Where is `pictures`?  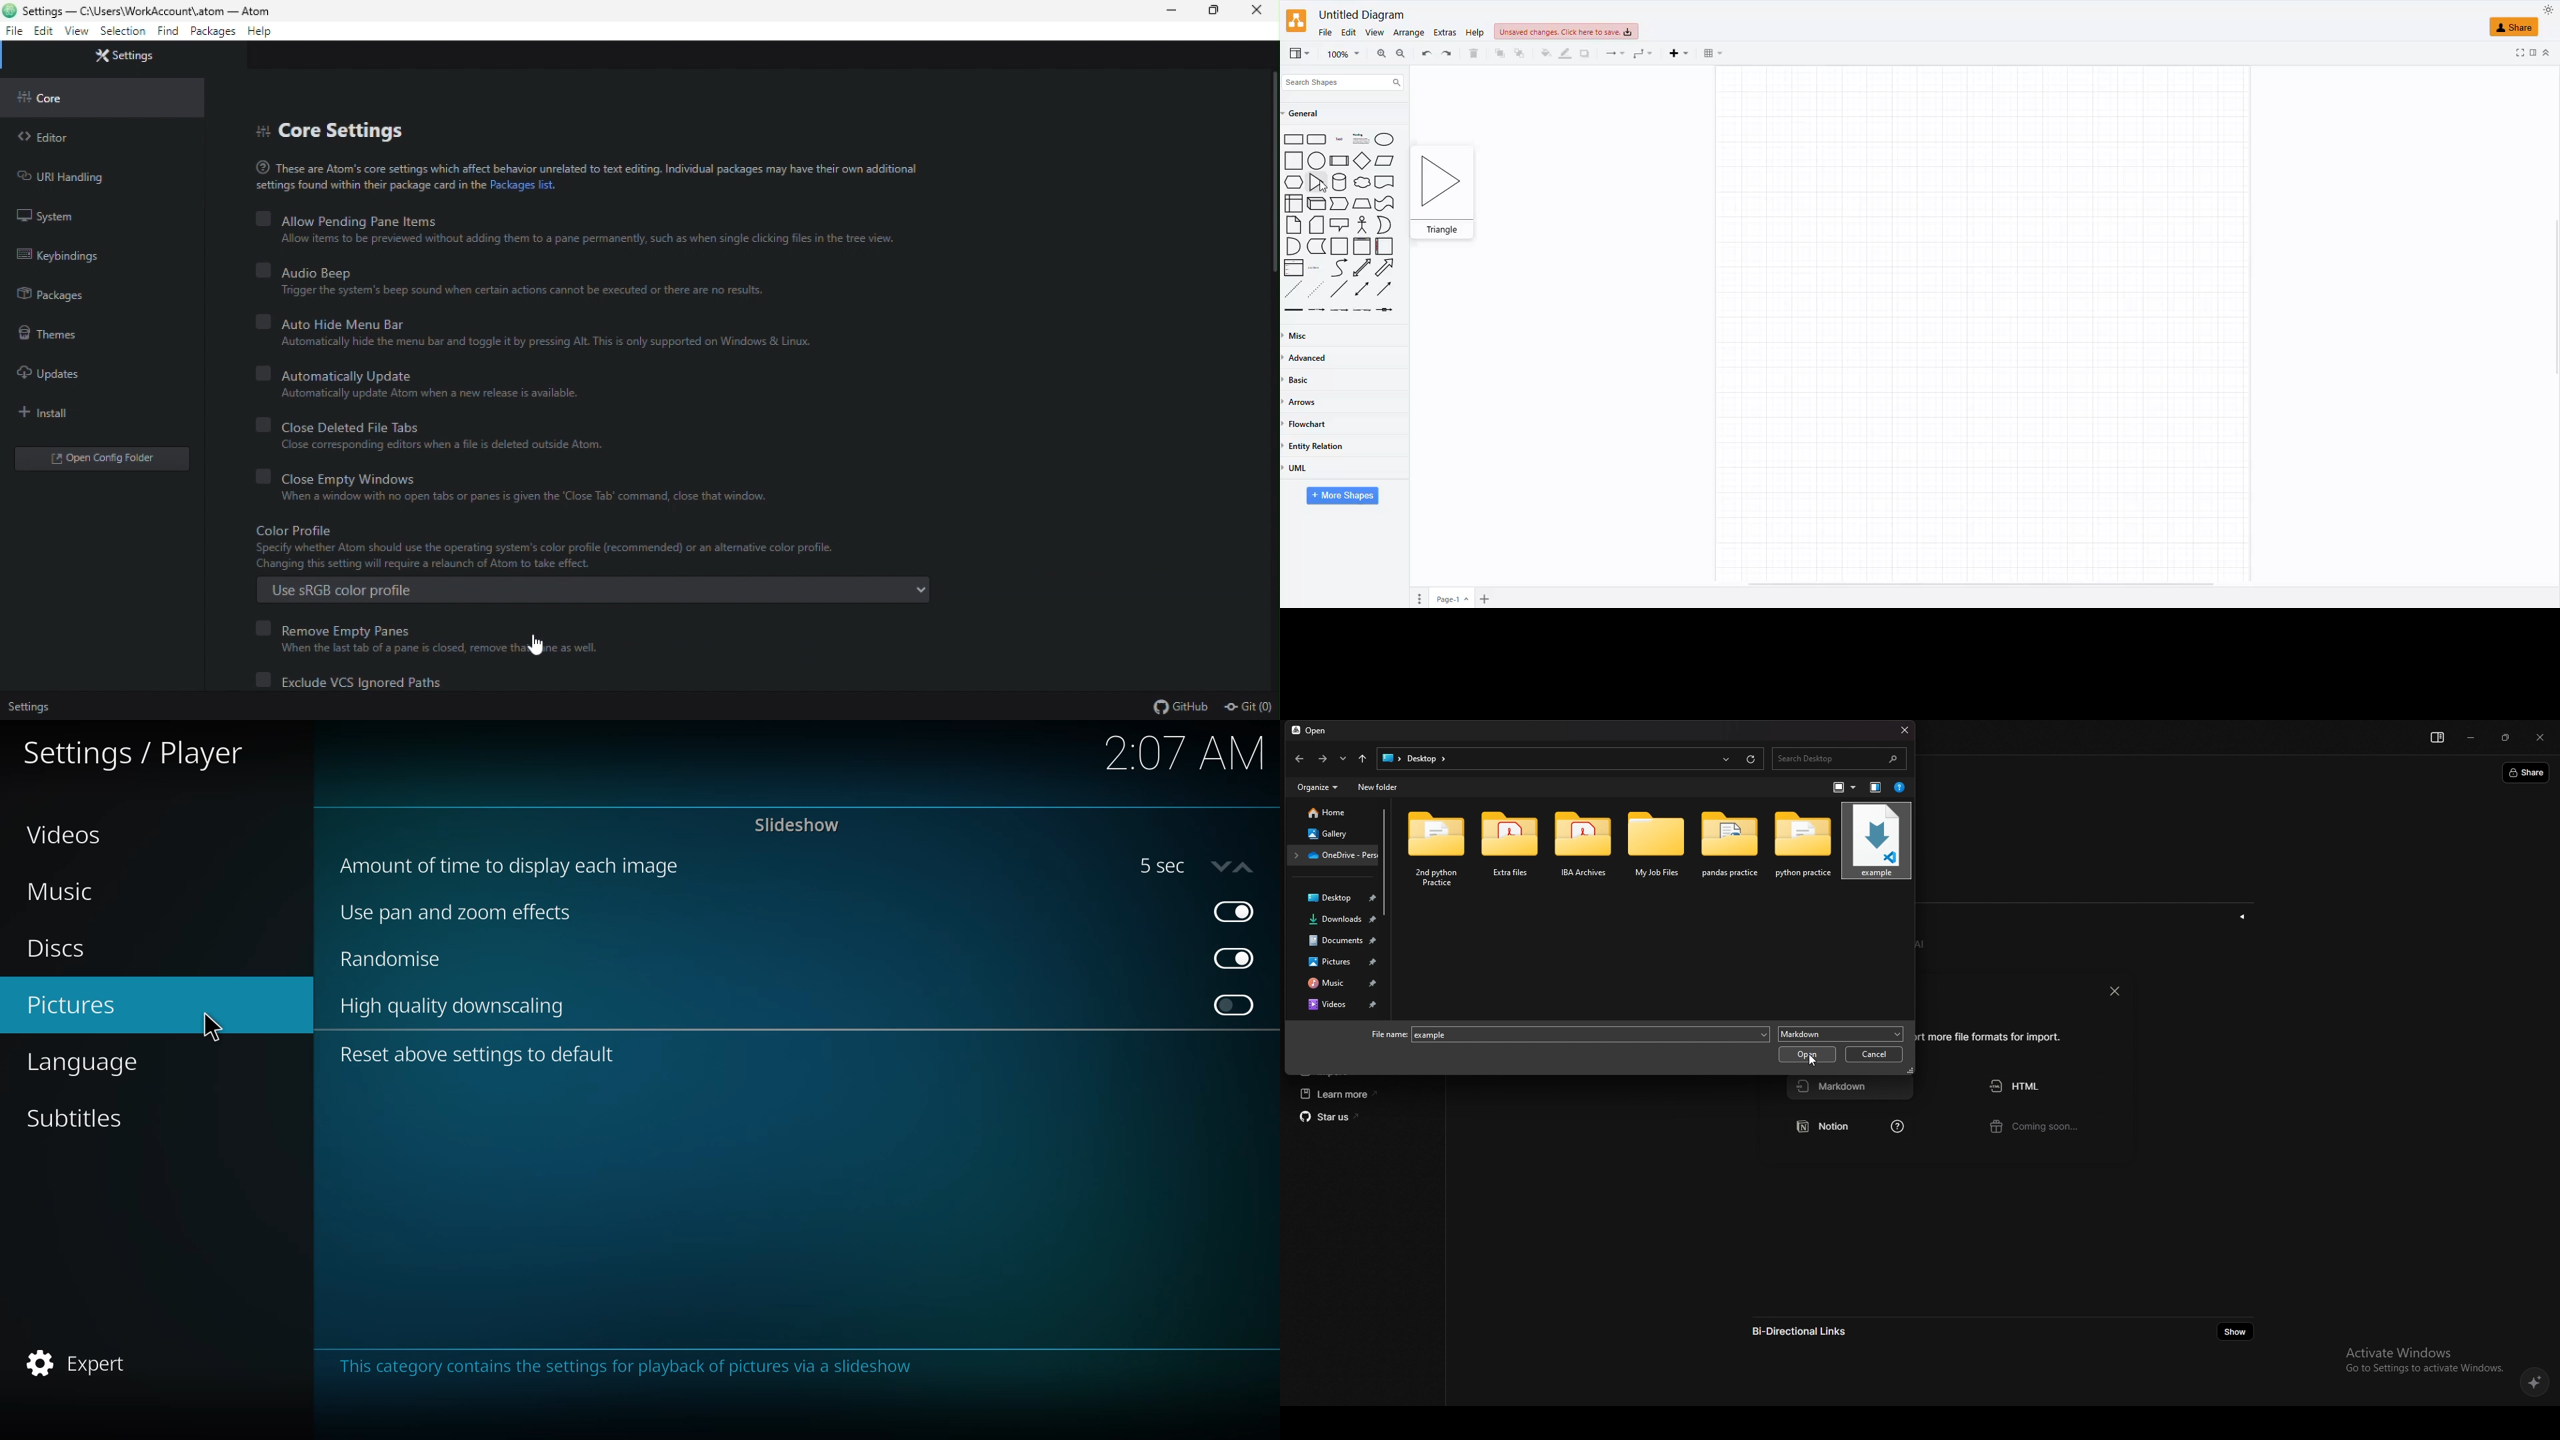
pictures is located at coordinates (76, 1006).